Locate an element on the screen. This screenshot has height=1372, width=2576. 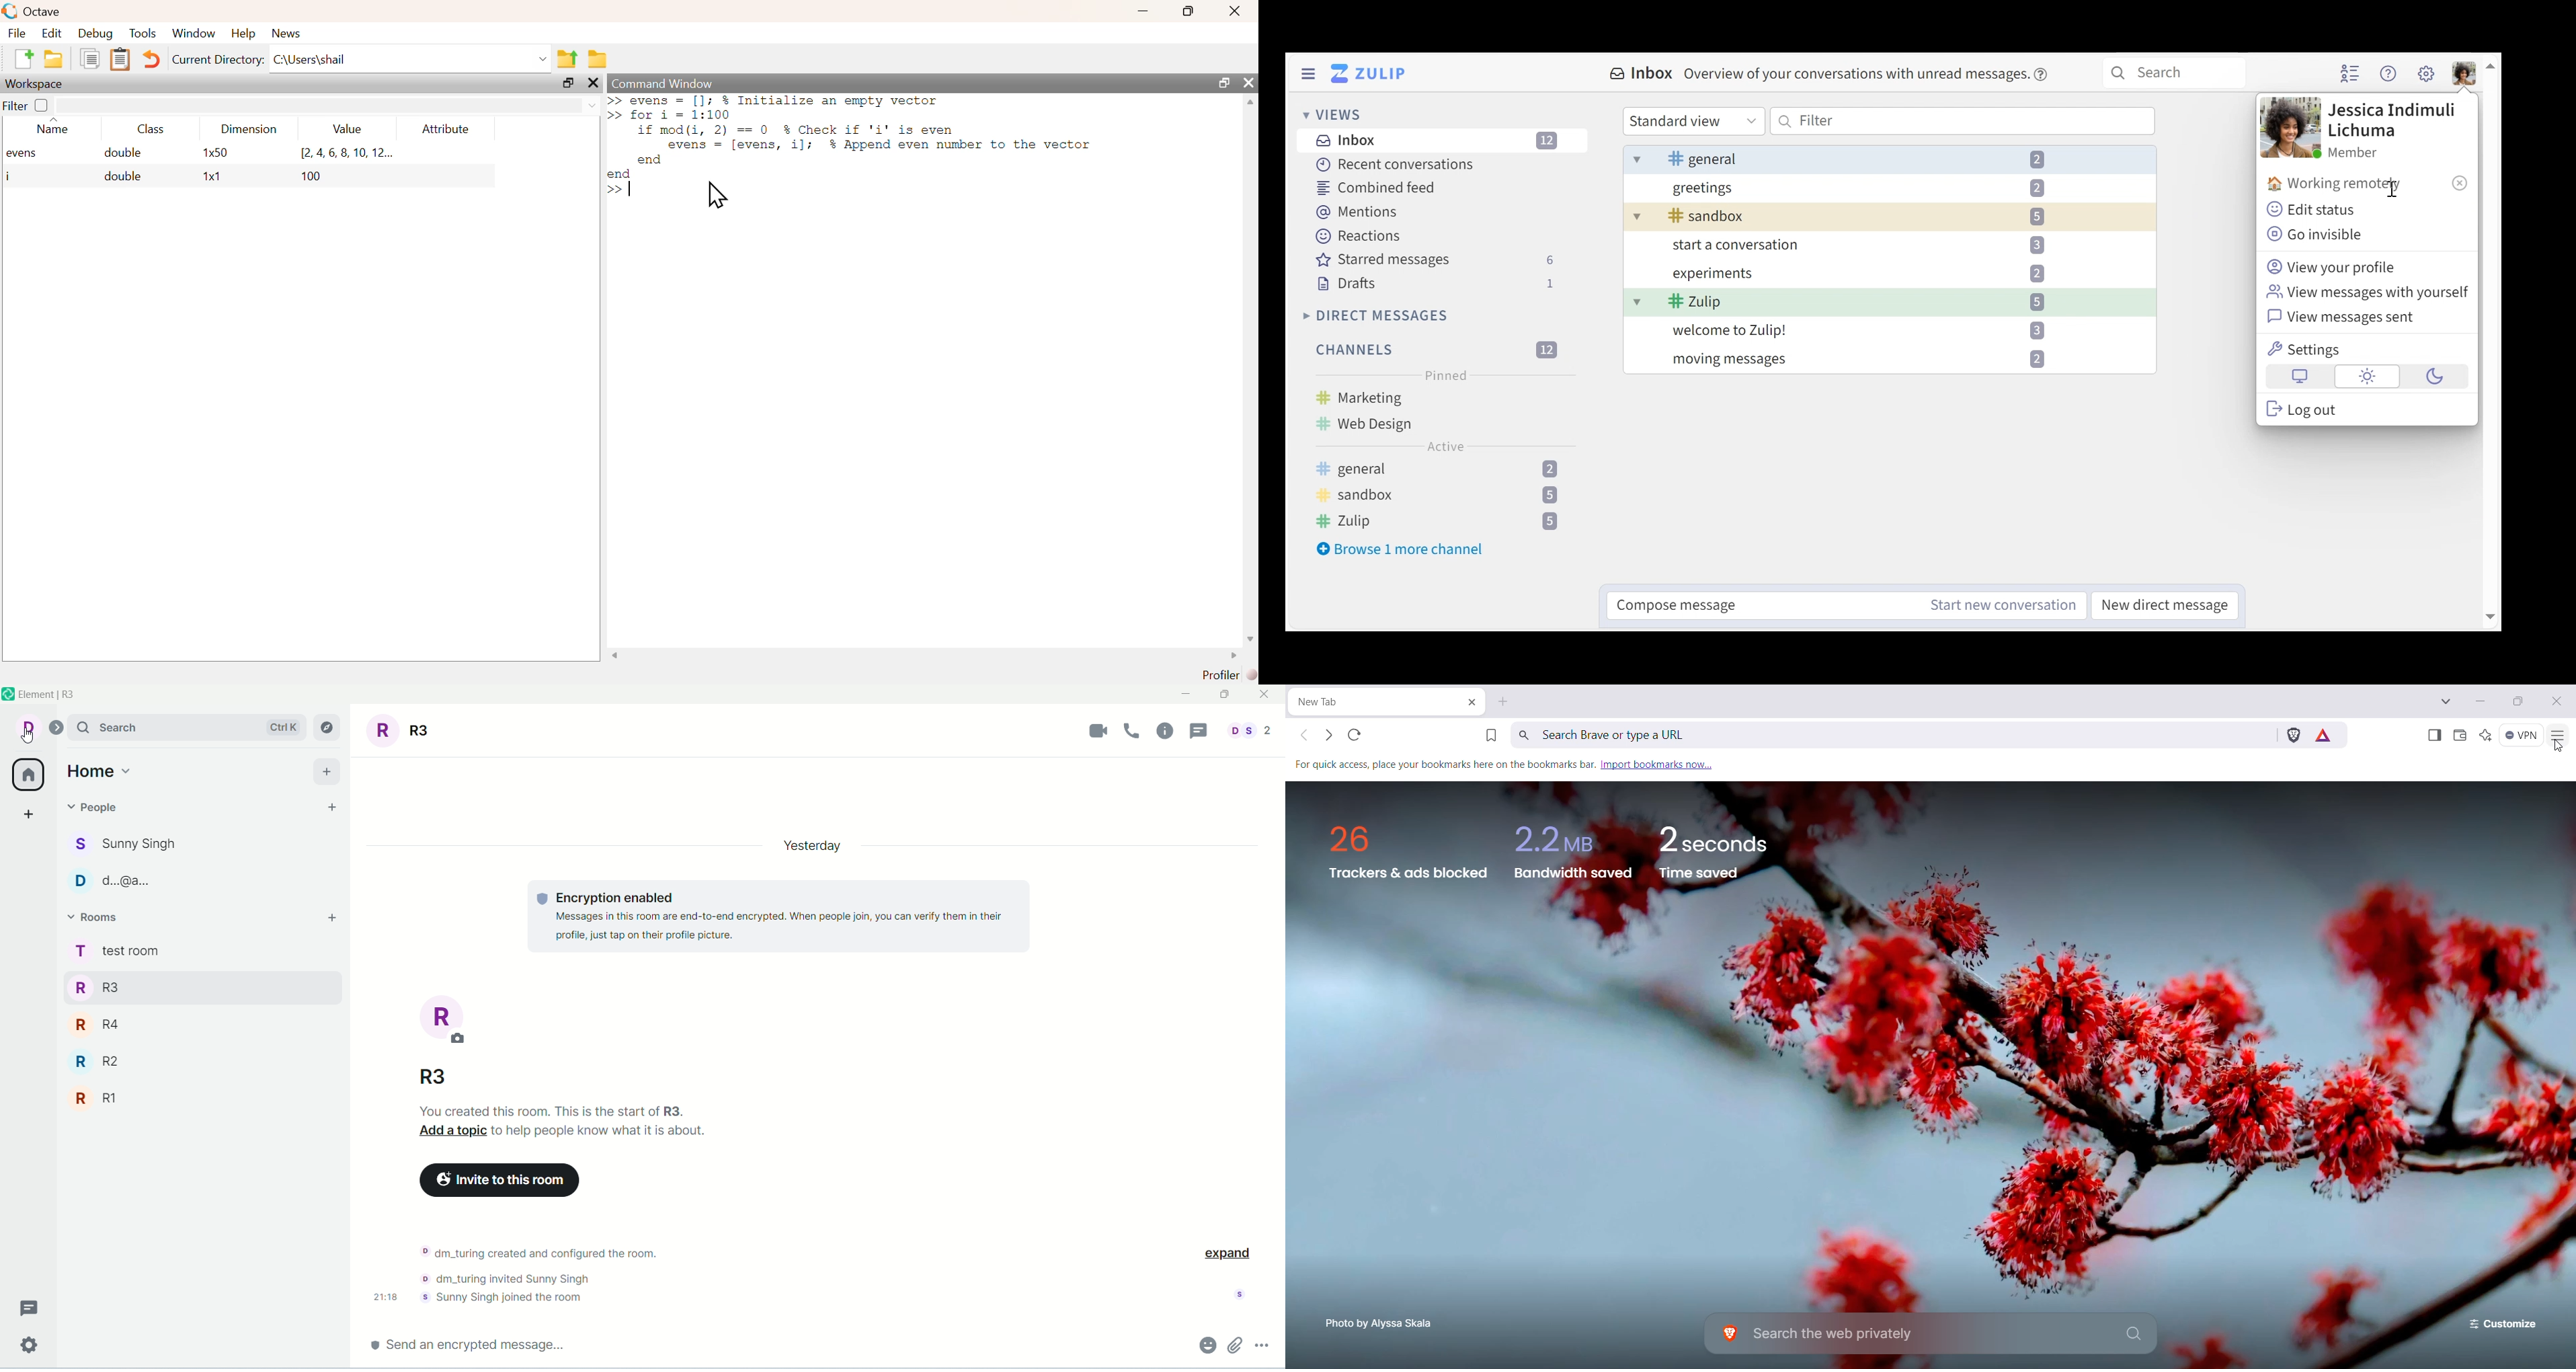
time is located at coordinates (387, 1296).